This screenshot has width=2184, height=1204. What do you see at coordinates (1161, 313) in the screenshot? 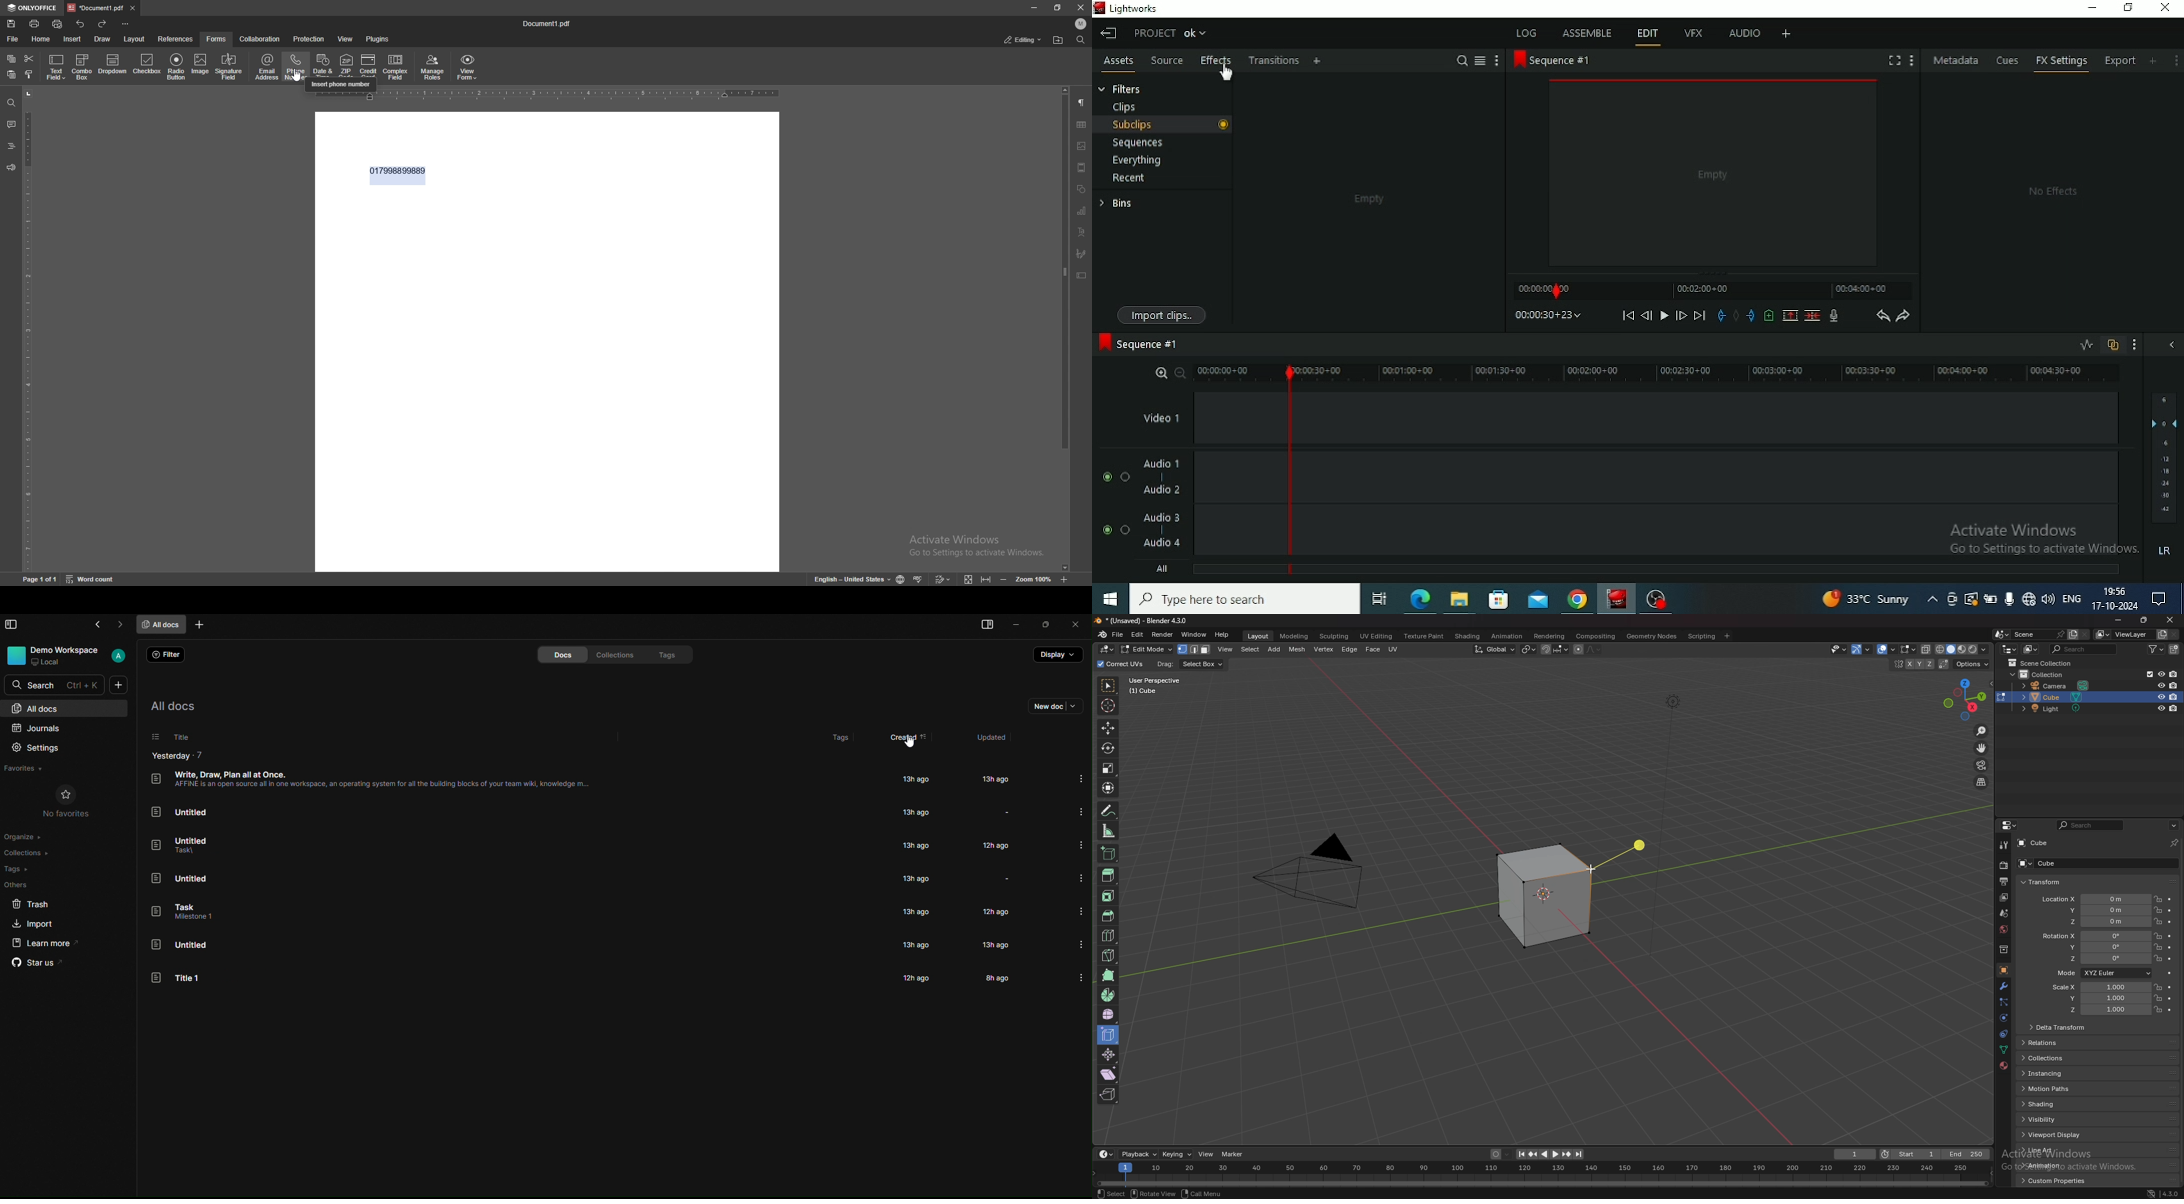
I see `Import clips` at bounding box center [1161, 313].